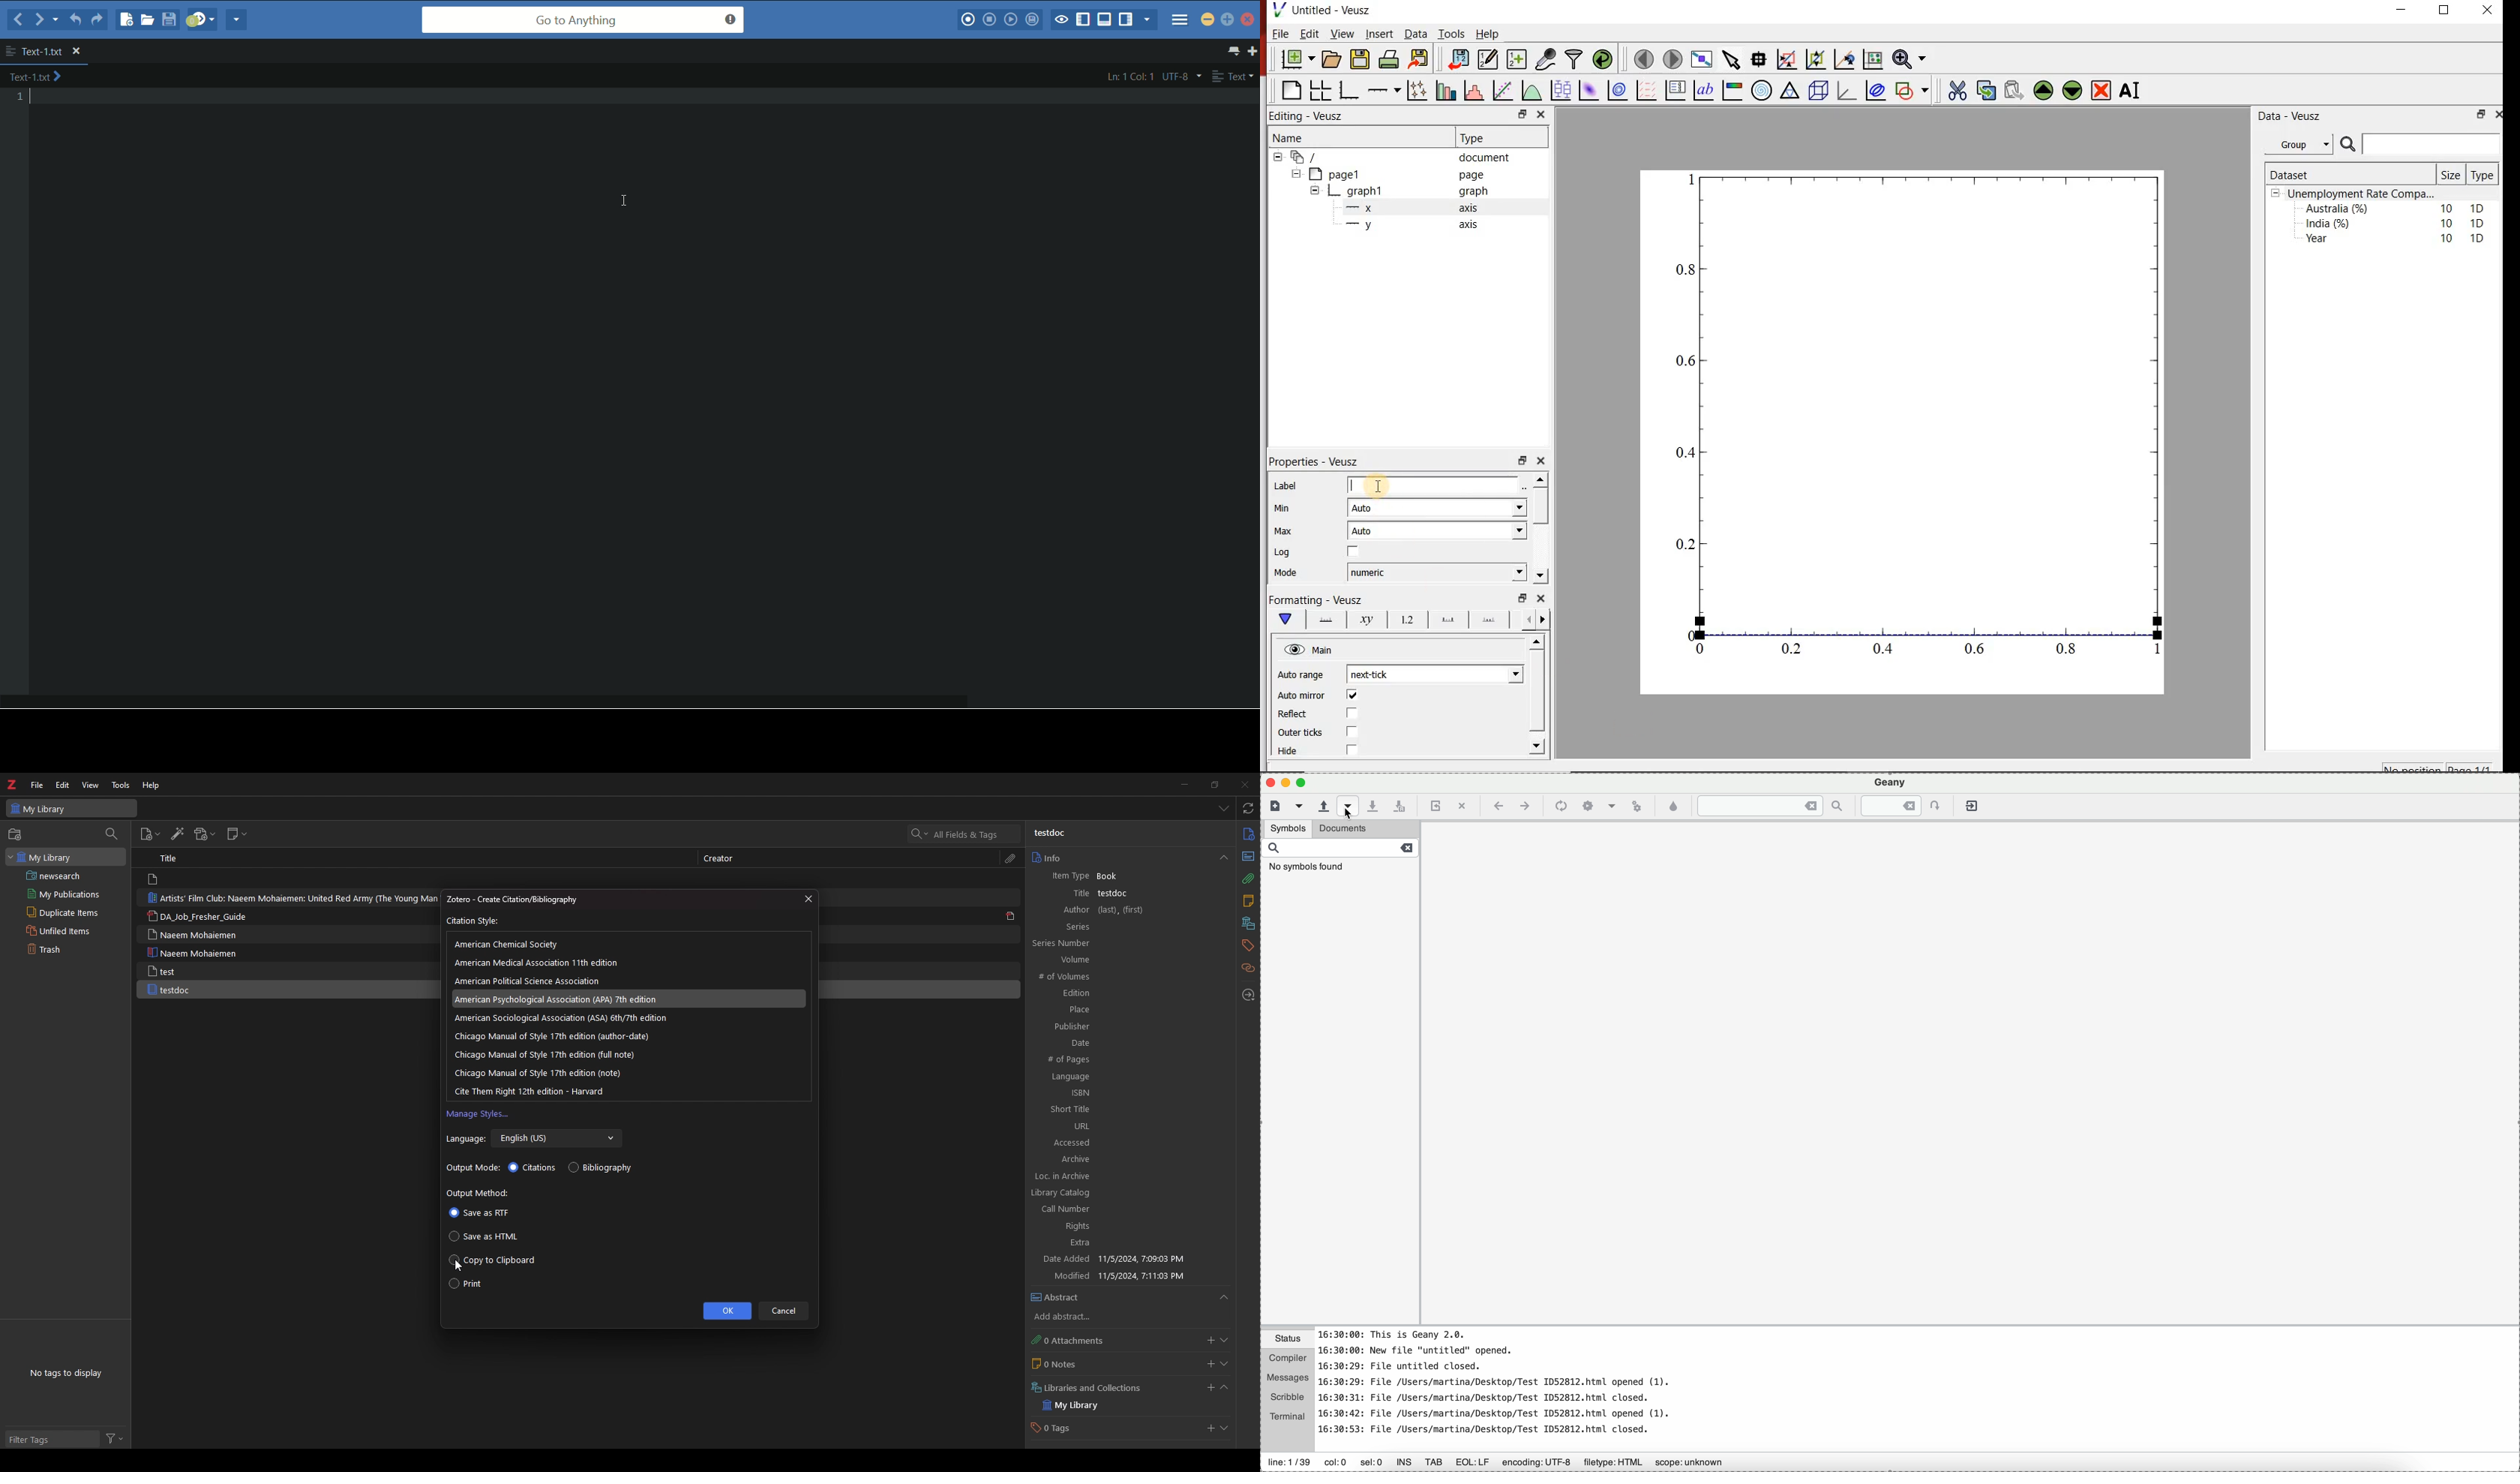 The image size is (2520, 1484). I want to click on Zotero - Create Citation/Bibliography, so click(526, 899).